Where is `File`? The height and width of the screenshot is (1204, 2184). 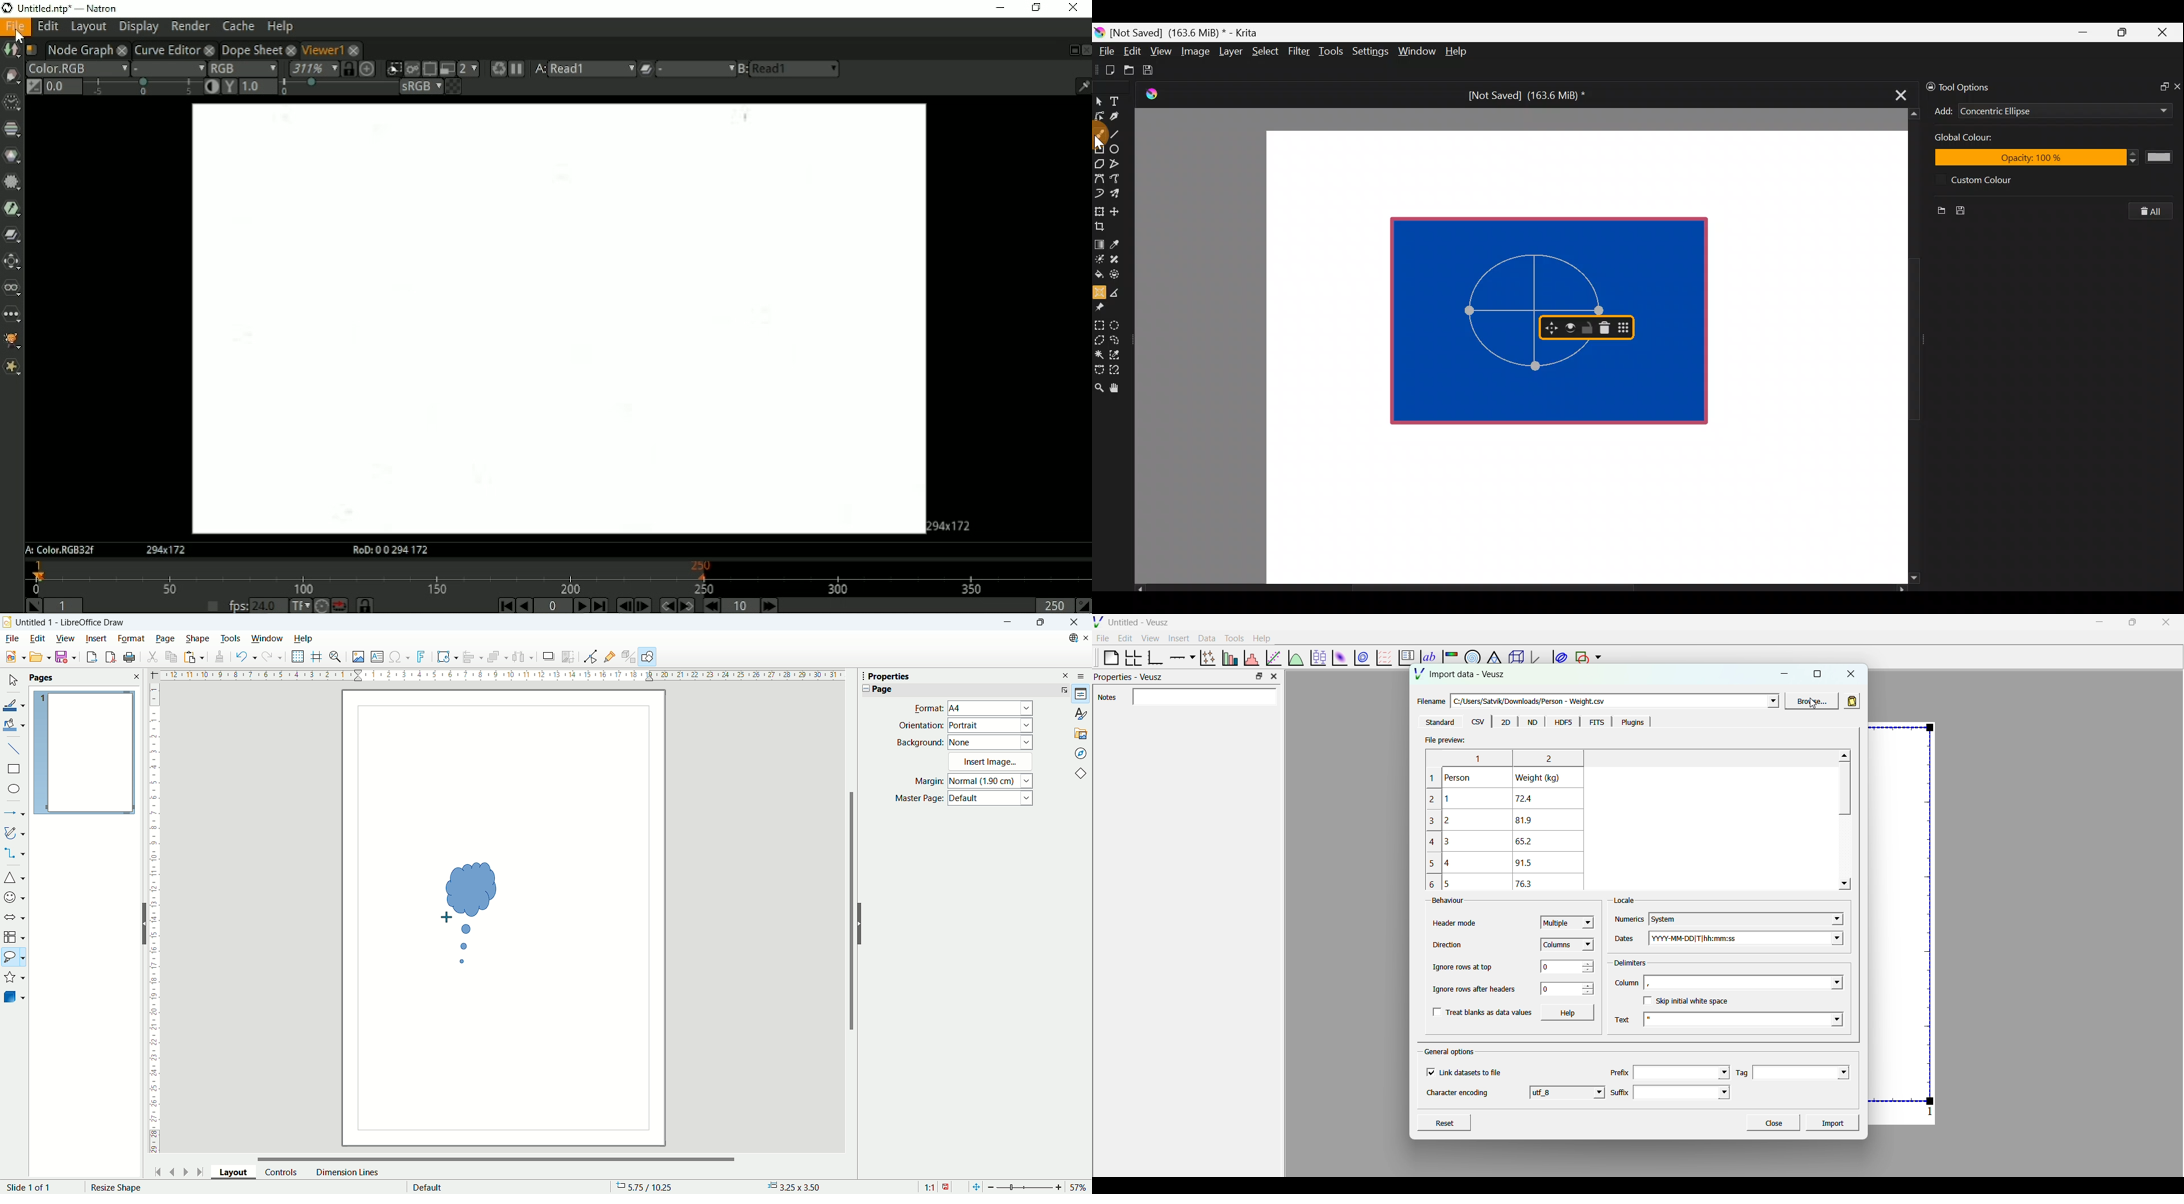
File is located at coordinates (1103, 53).